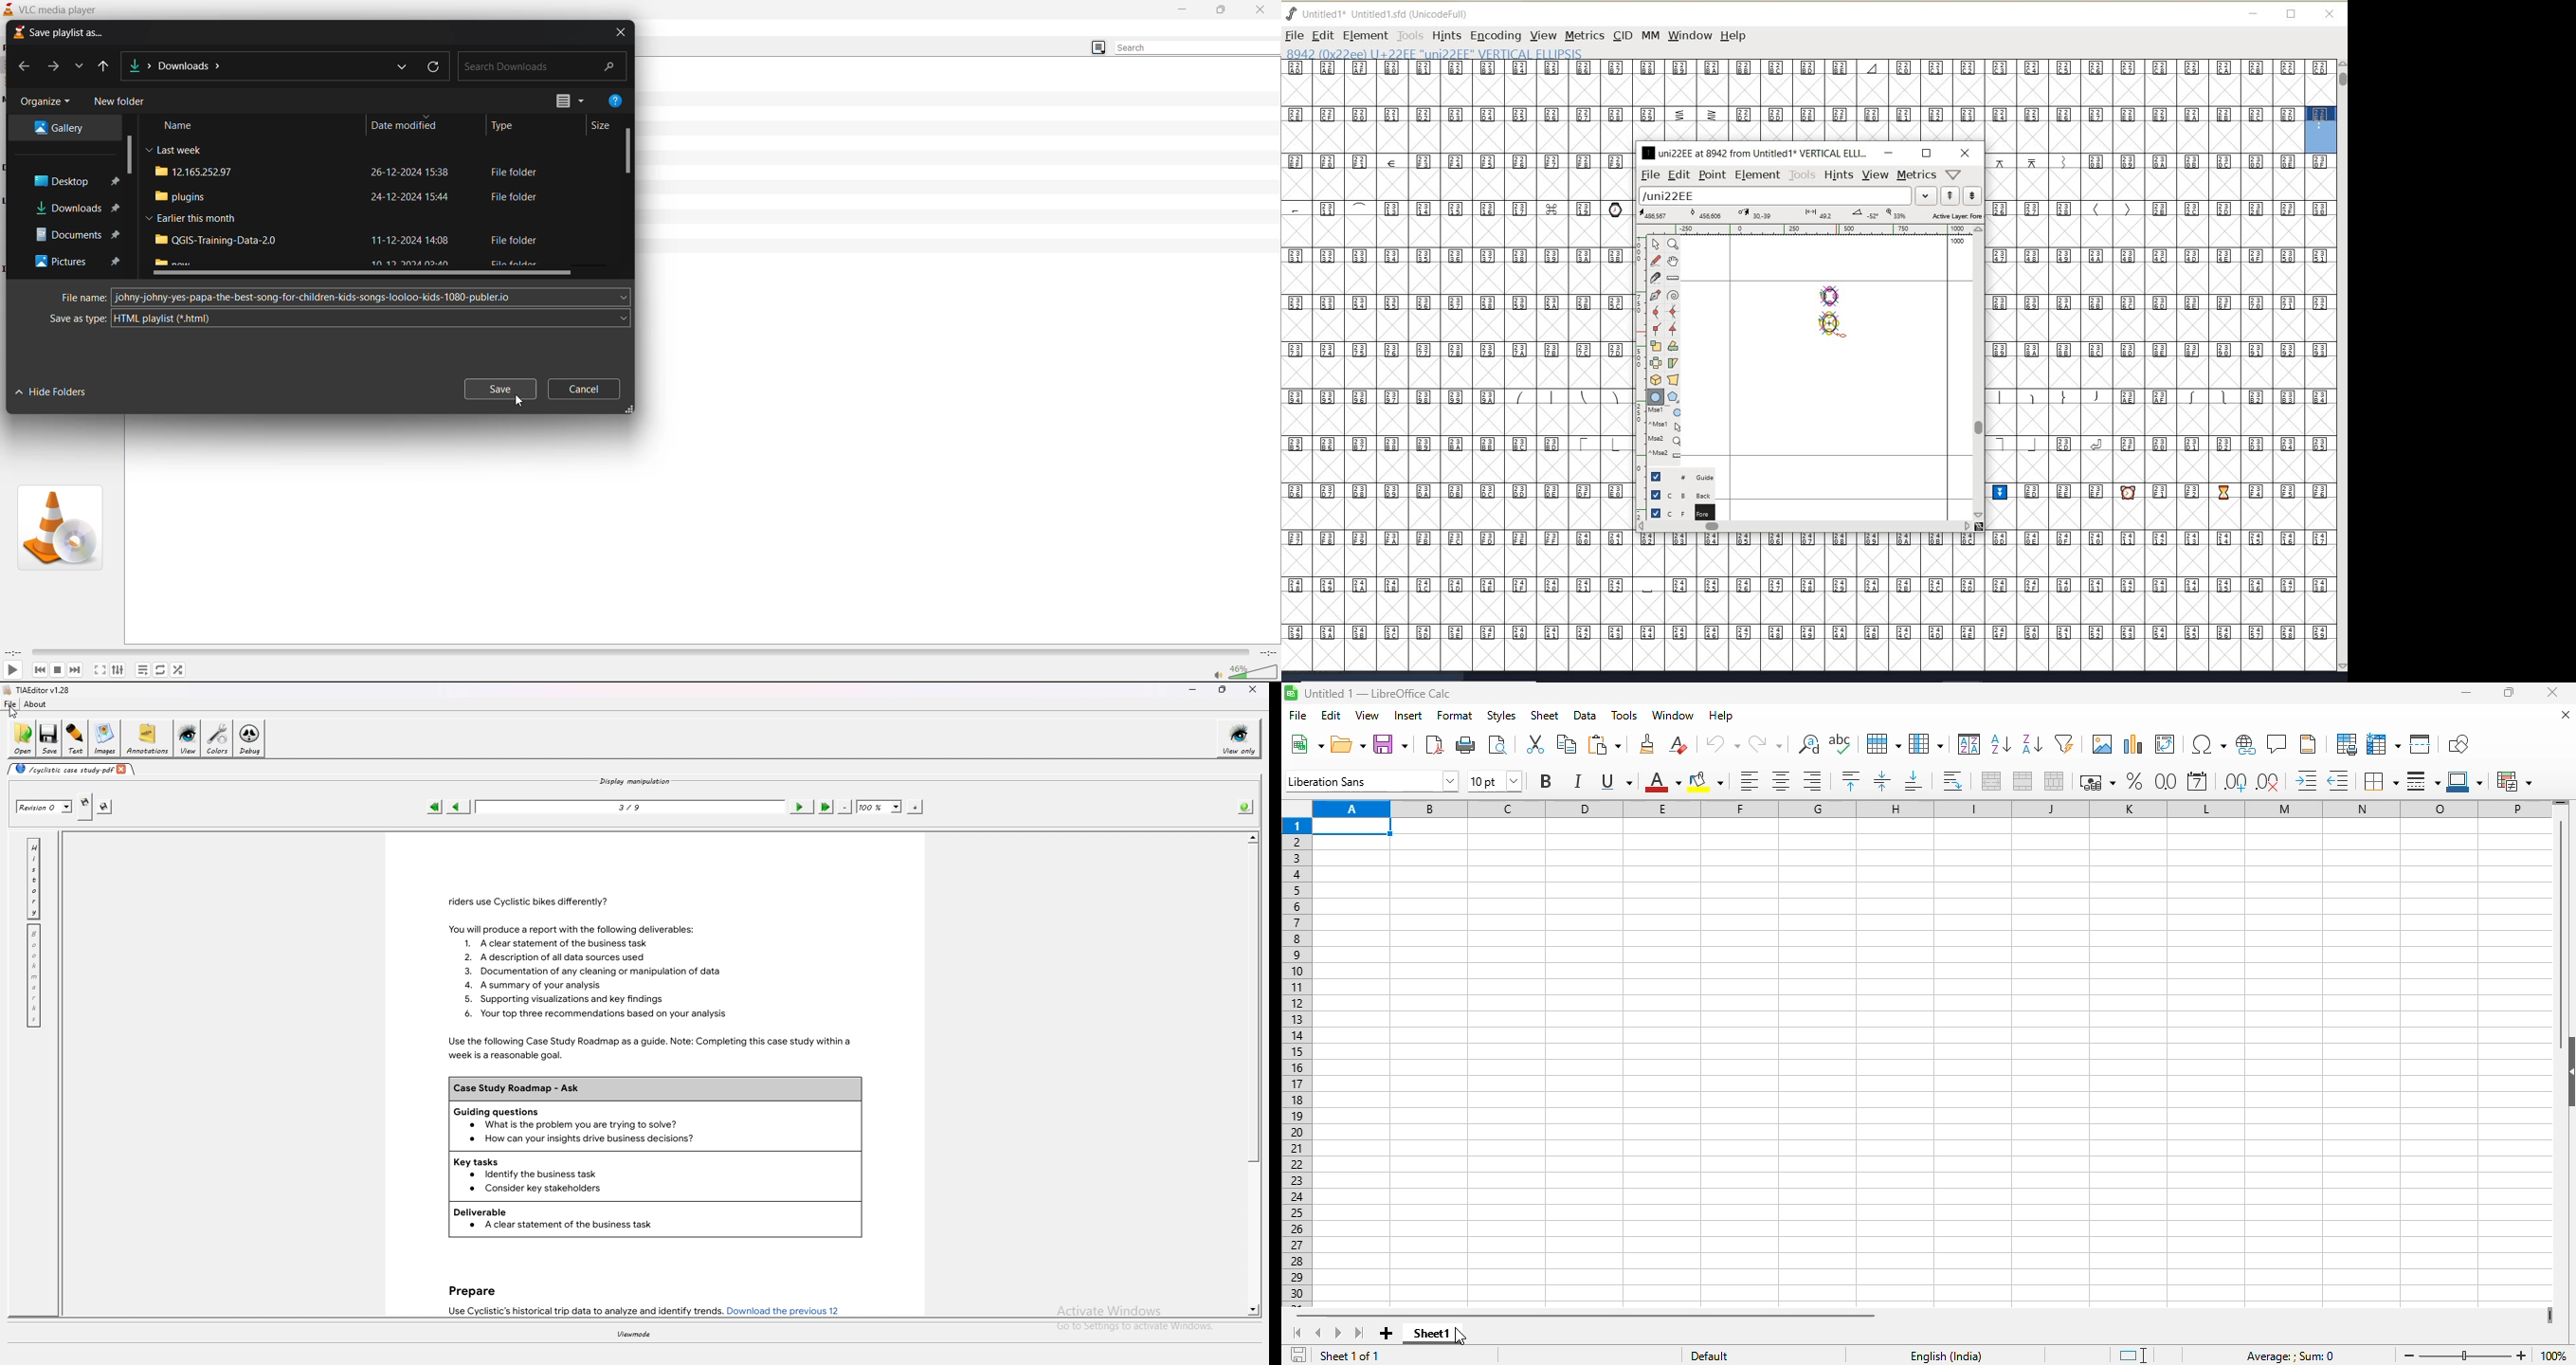  What do you see at coordinates (1648, 175) in the screenshot?
I see `file` at bounding box center [1648, 175].